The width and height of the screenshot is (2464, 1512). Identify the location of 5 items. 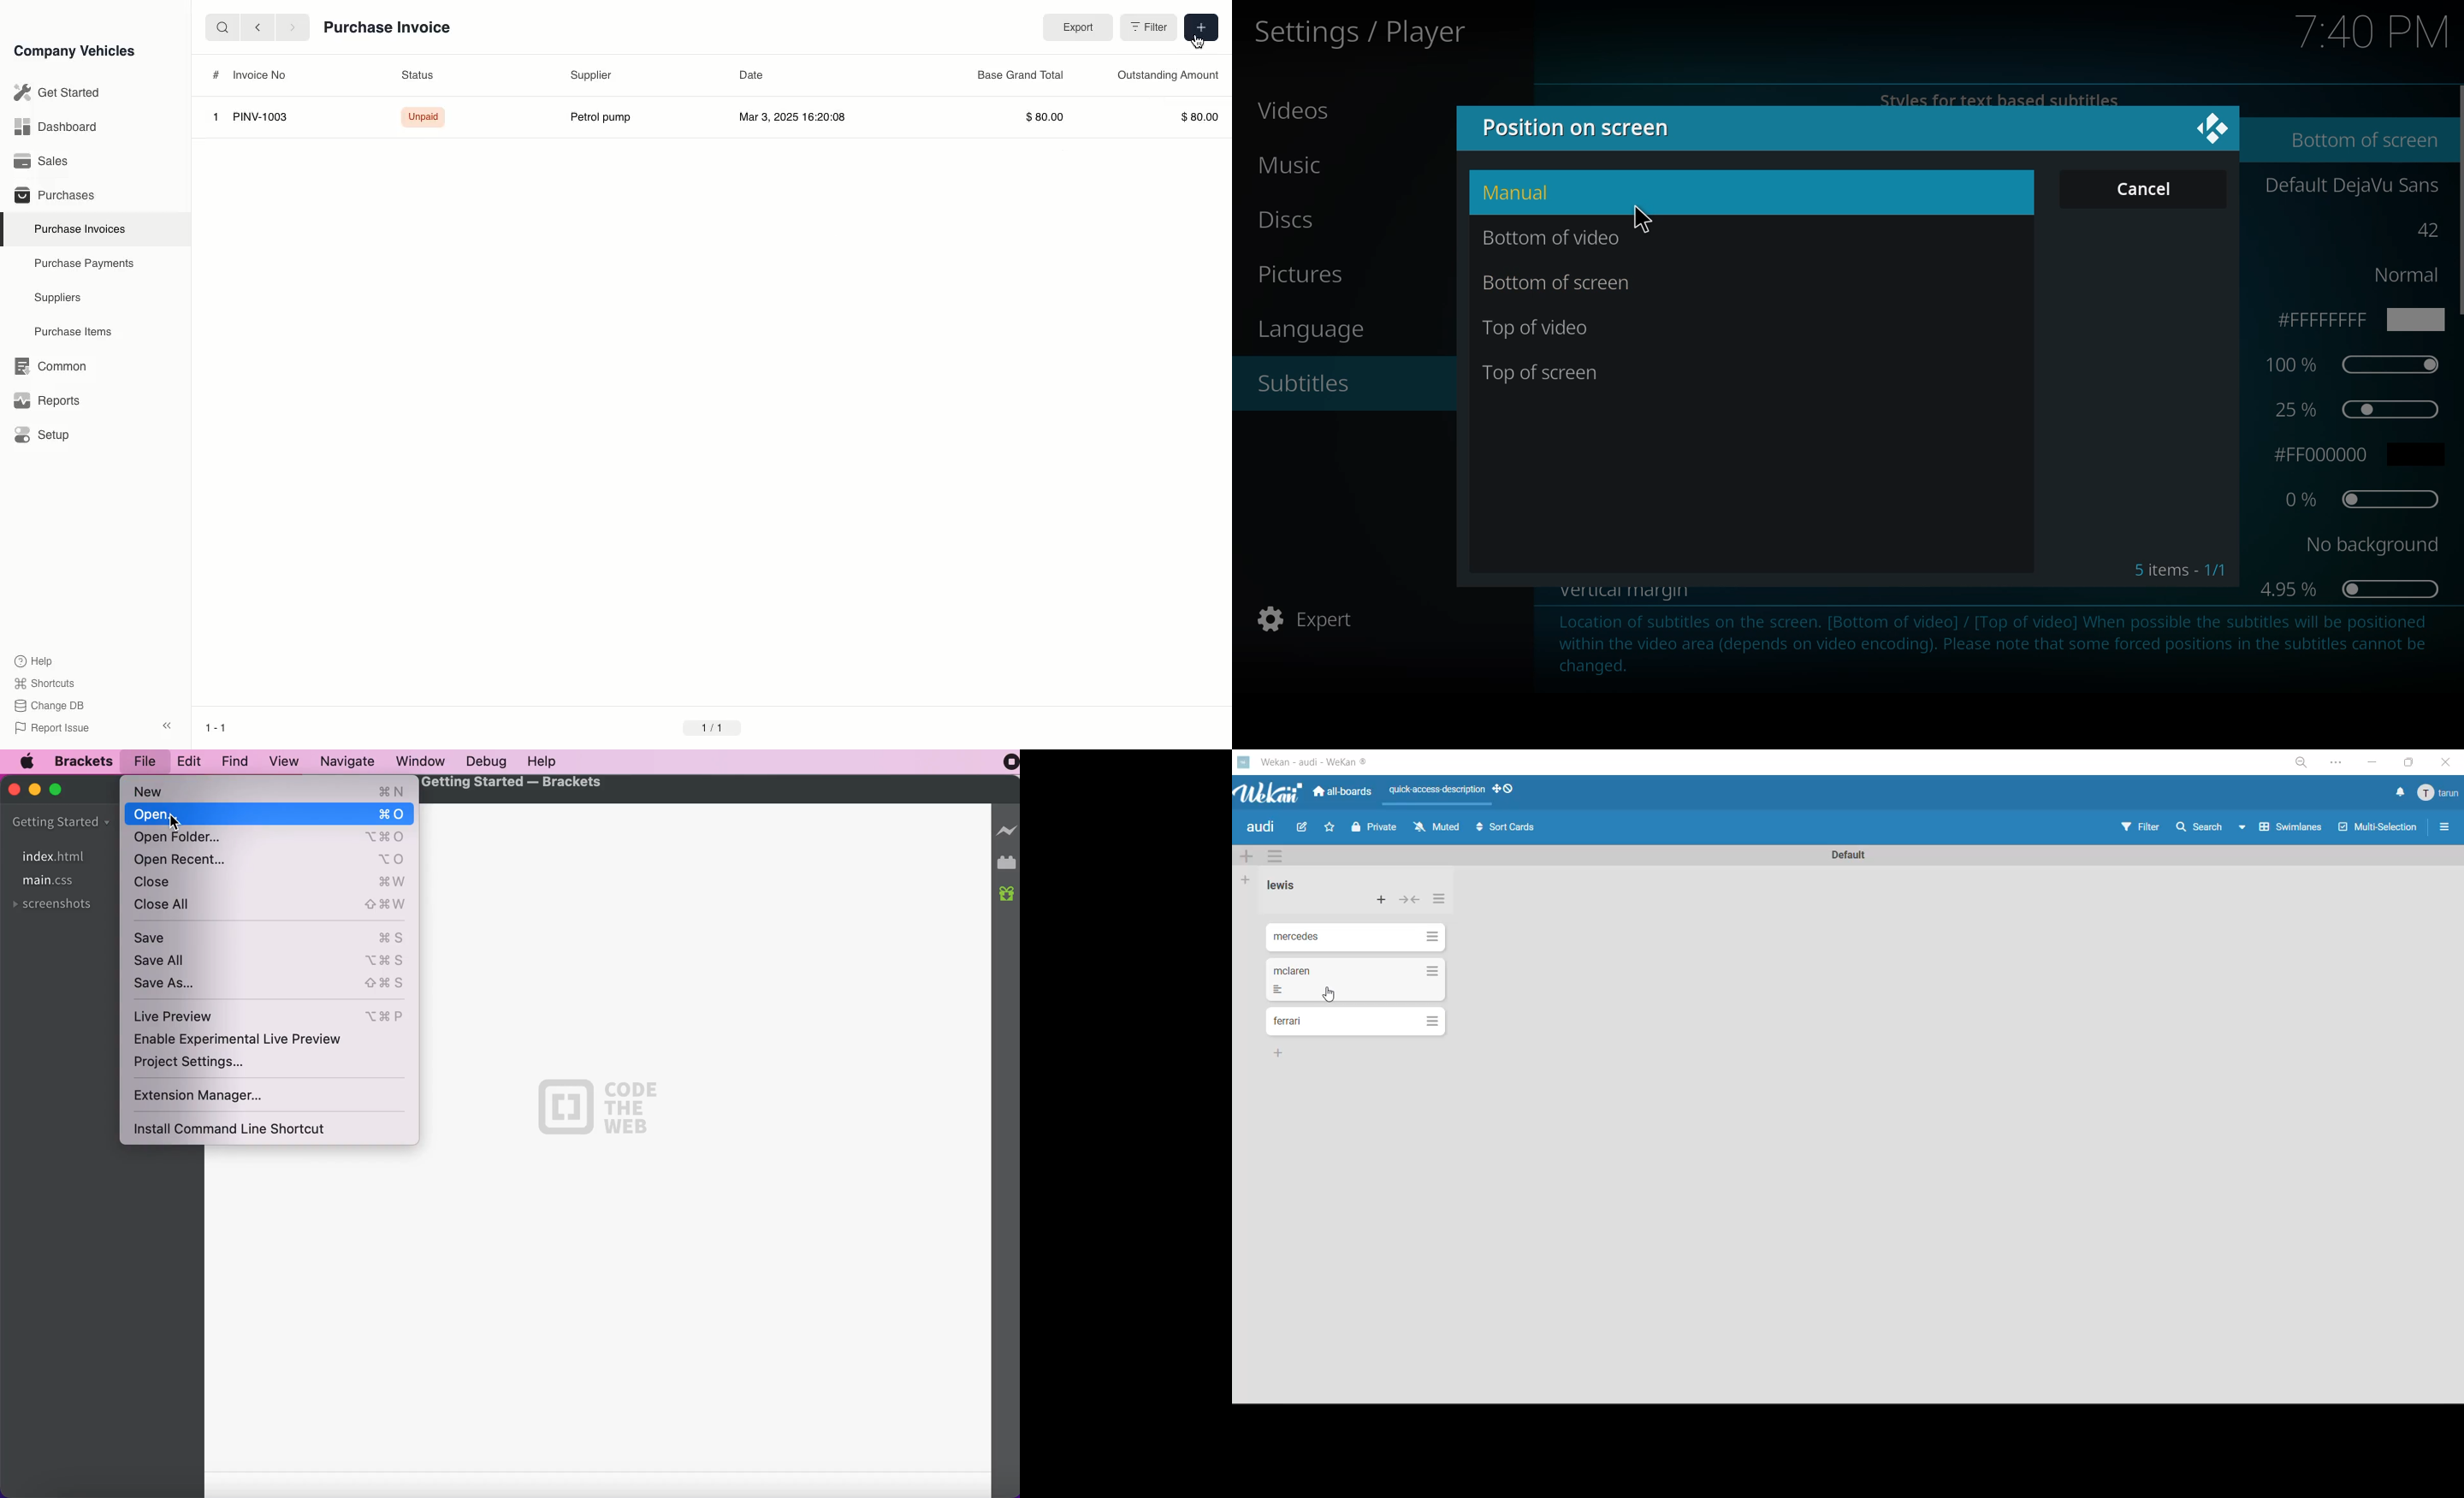
(2180, 570).